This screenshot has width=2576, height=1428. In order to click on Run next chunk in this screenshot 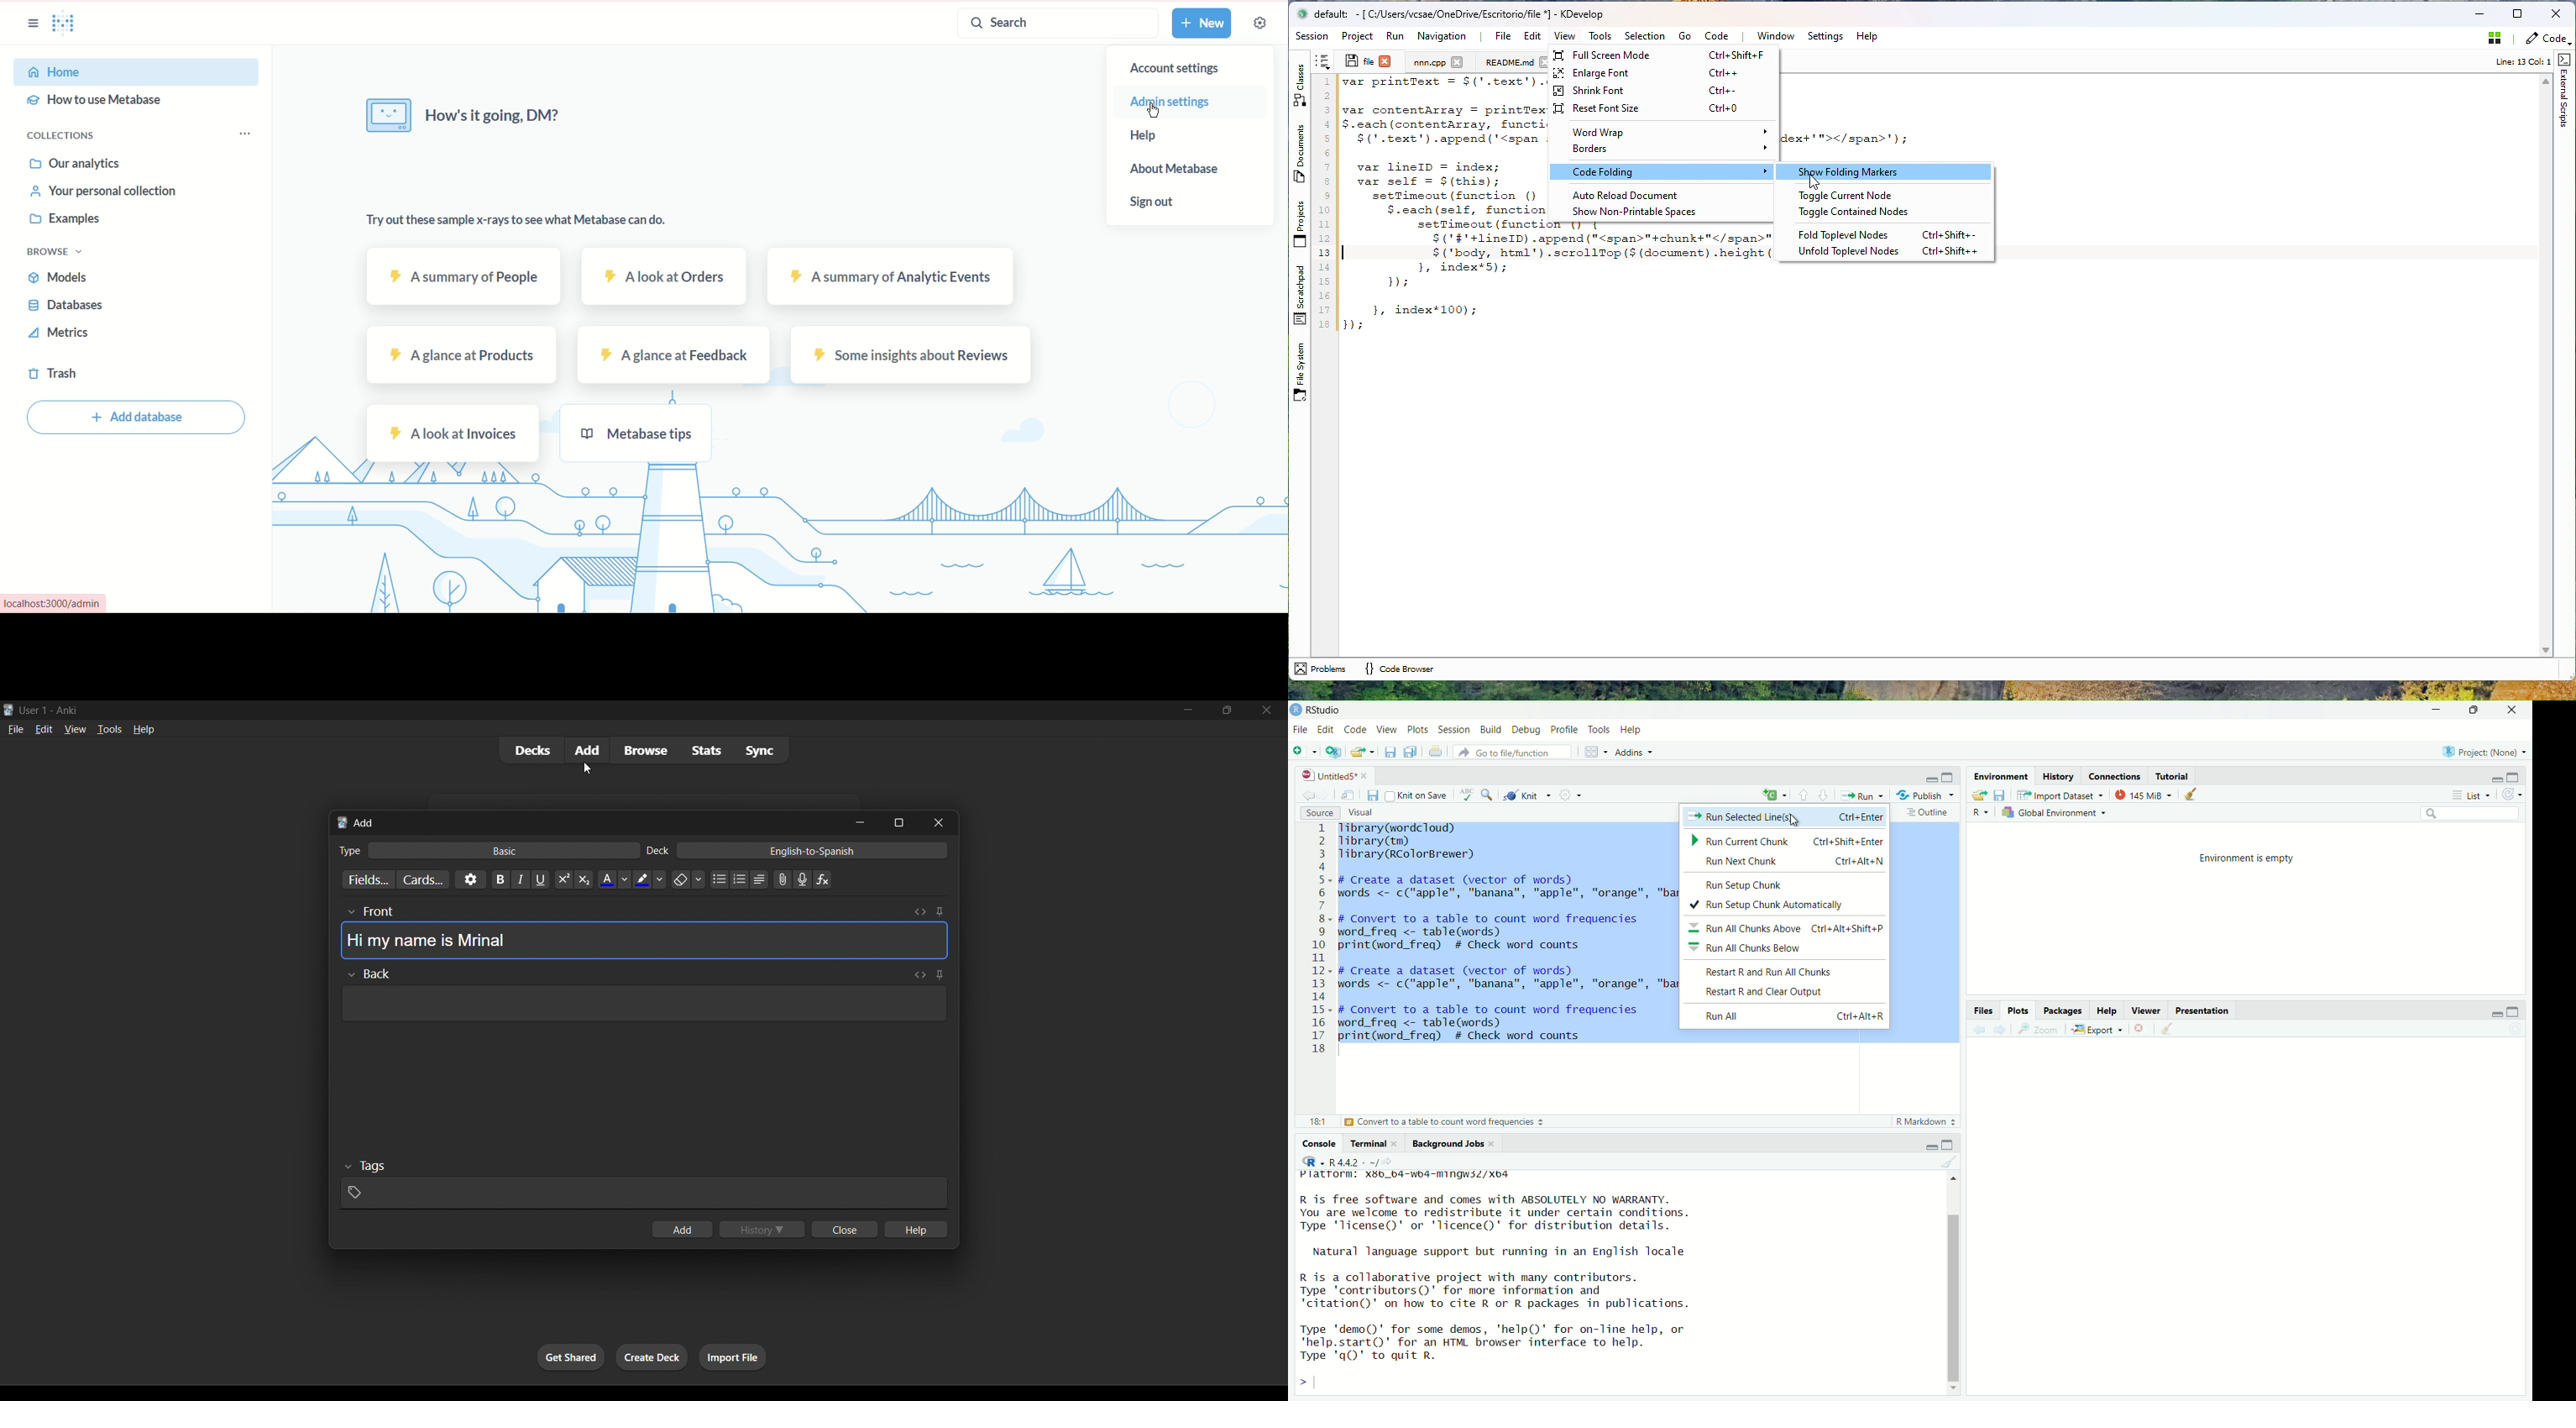, I will do `click(1791, 862)`.